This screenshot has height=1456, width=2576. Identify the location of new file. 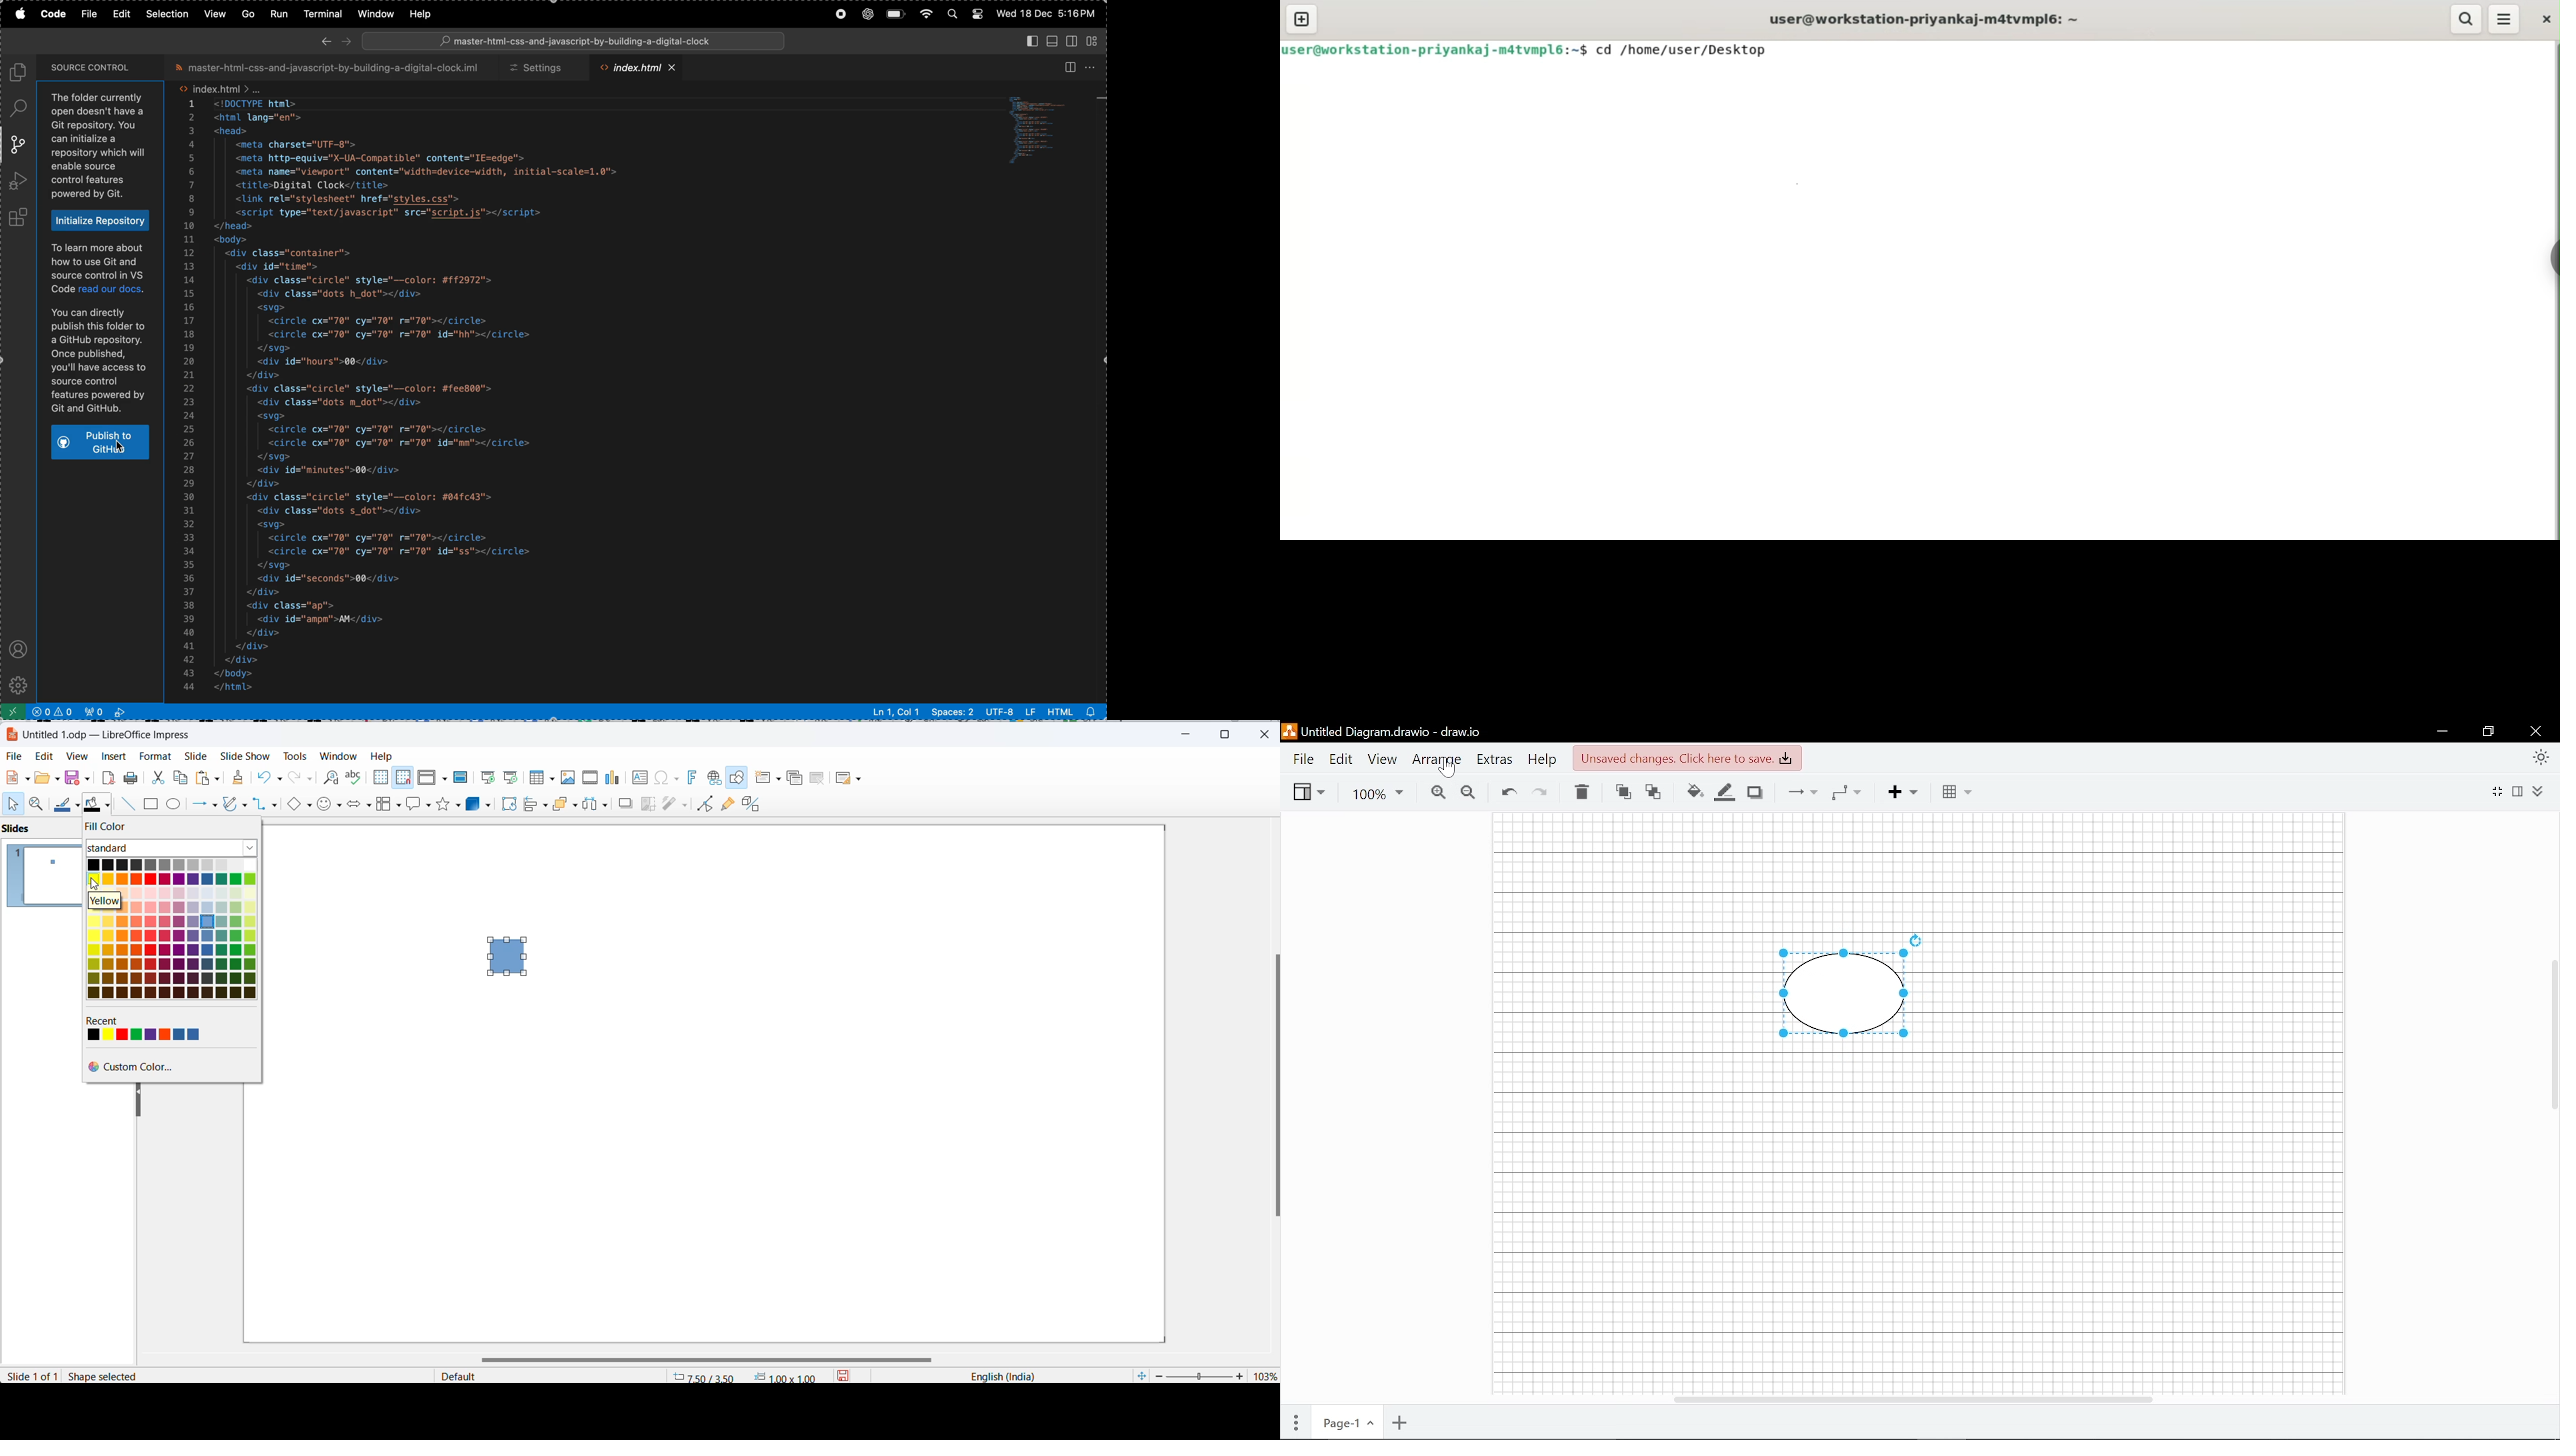
(16, 778).